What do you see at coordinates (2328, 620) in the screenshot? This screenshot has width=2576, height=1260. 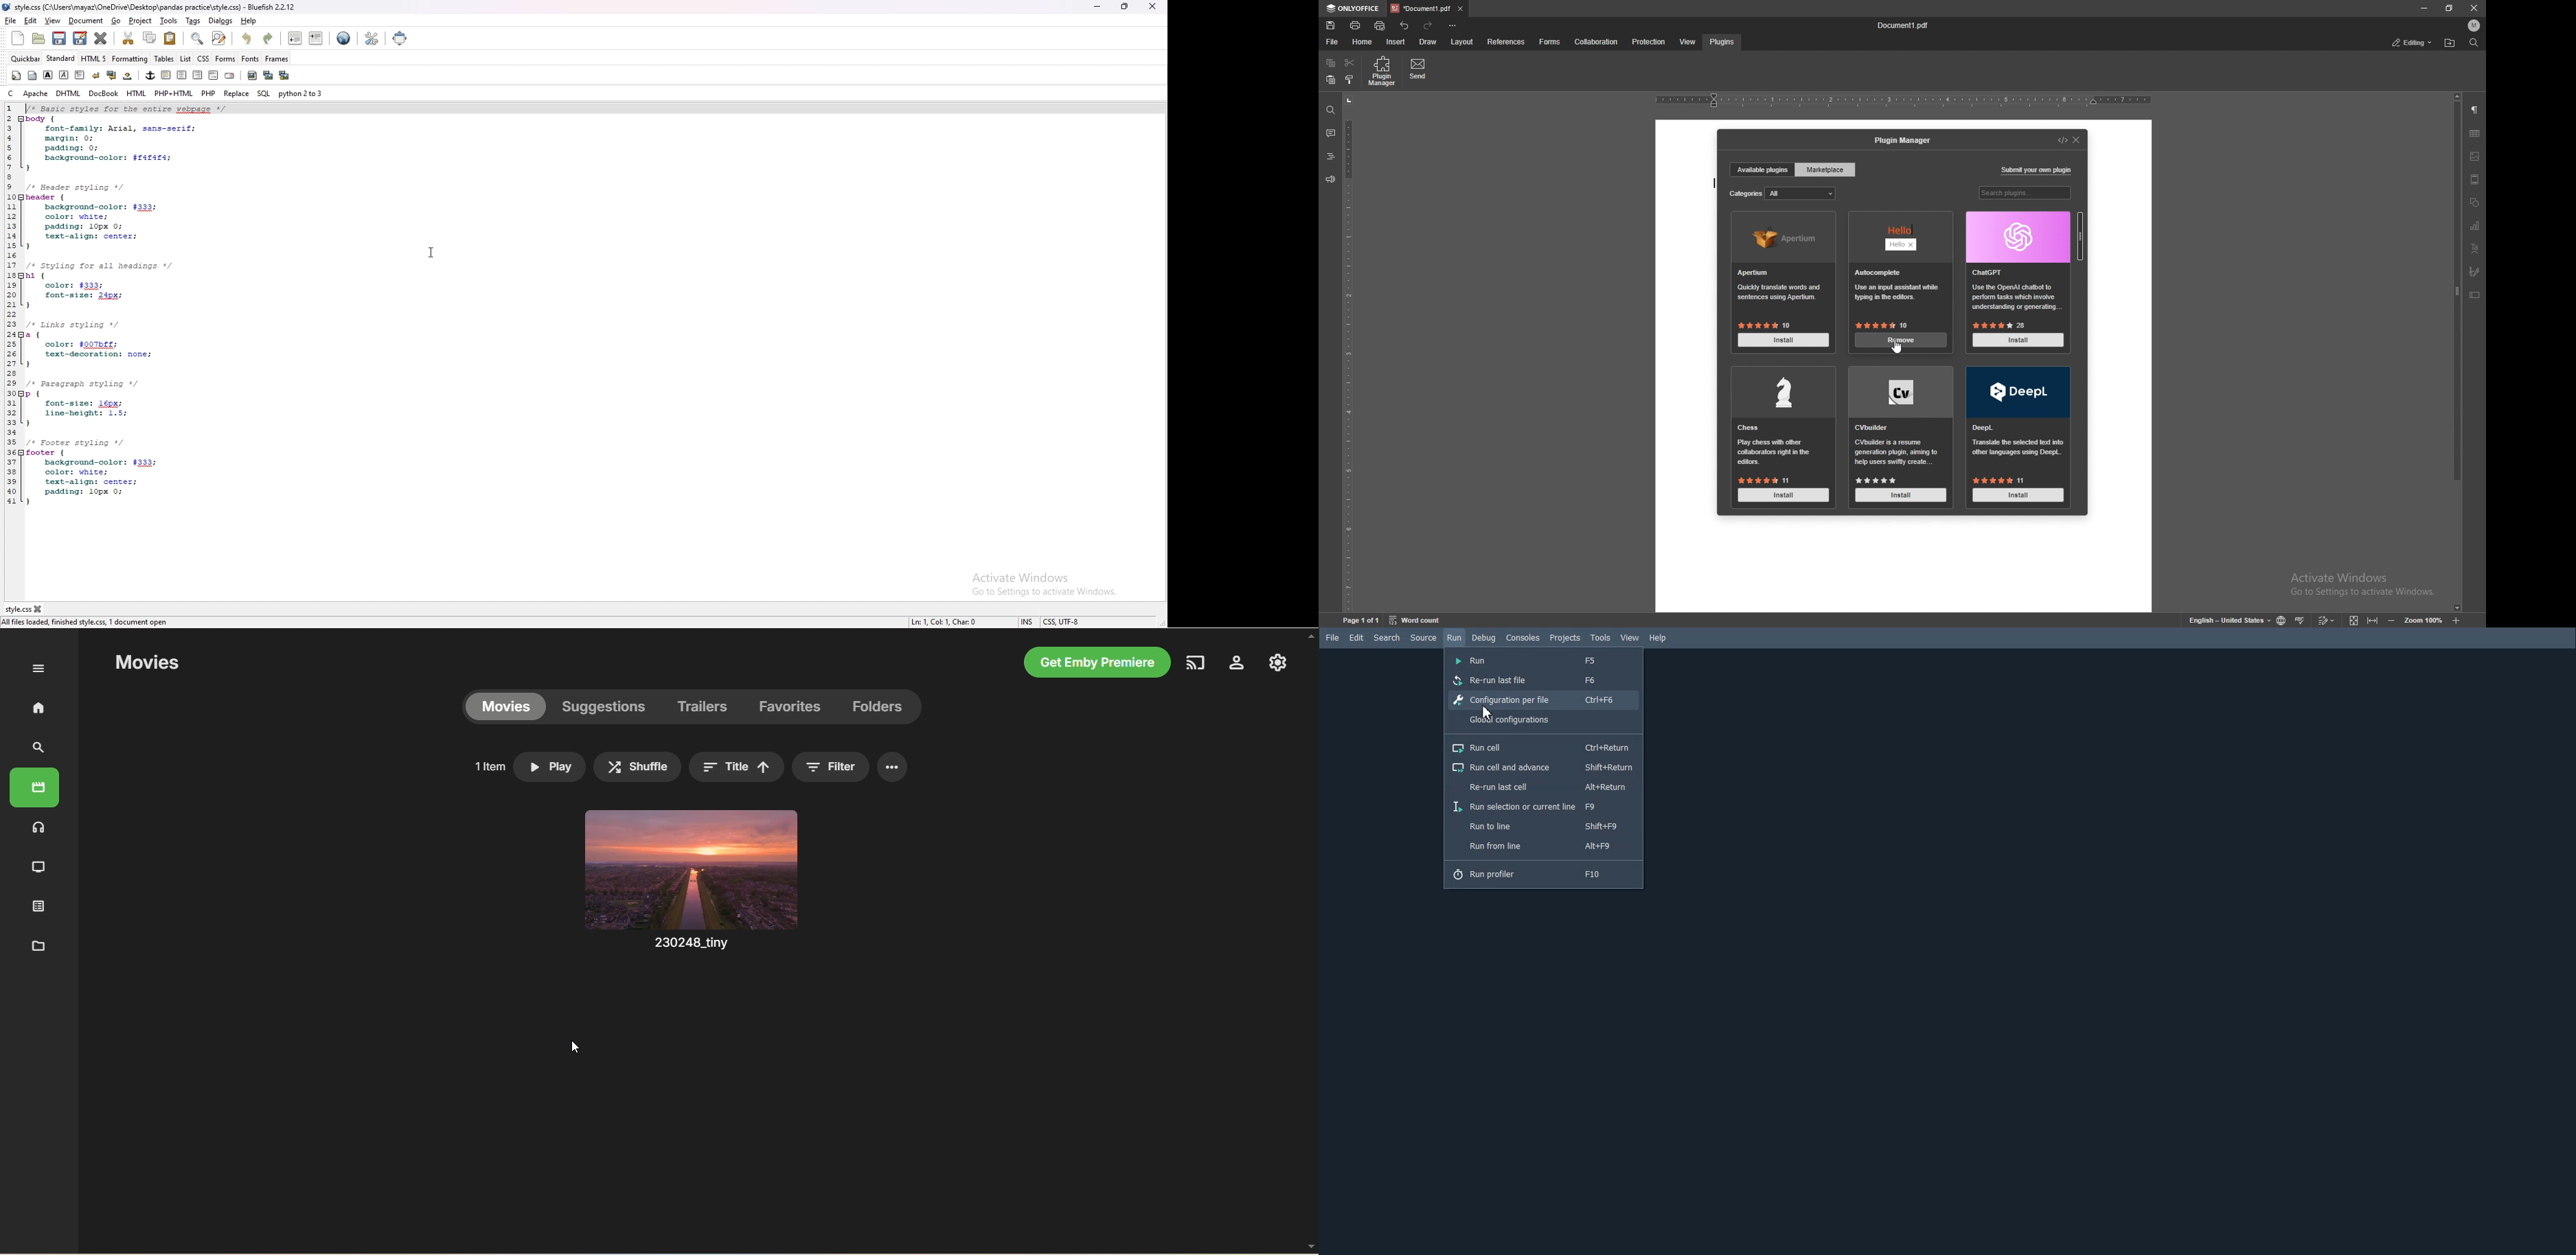 I see `track changes` at bounding box center [2328, 620].